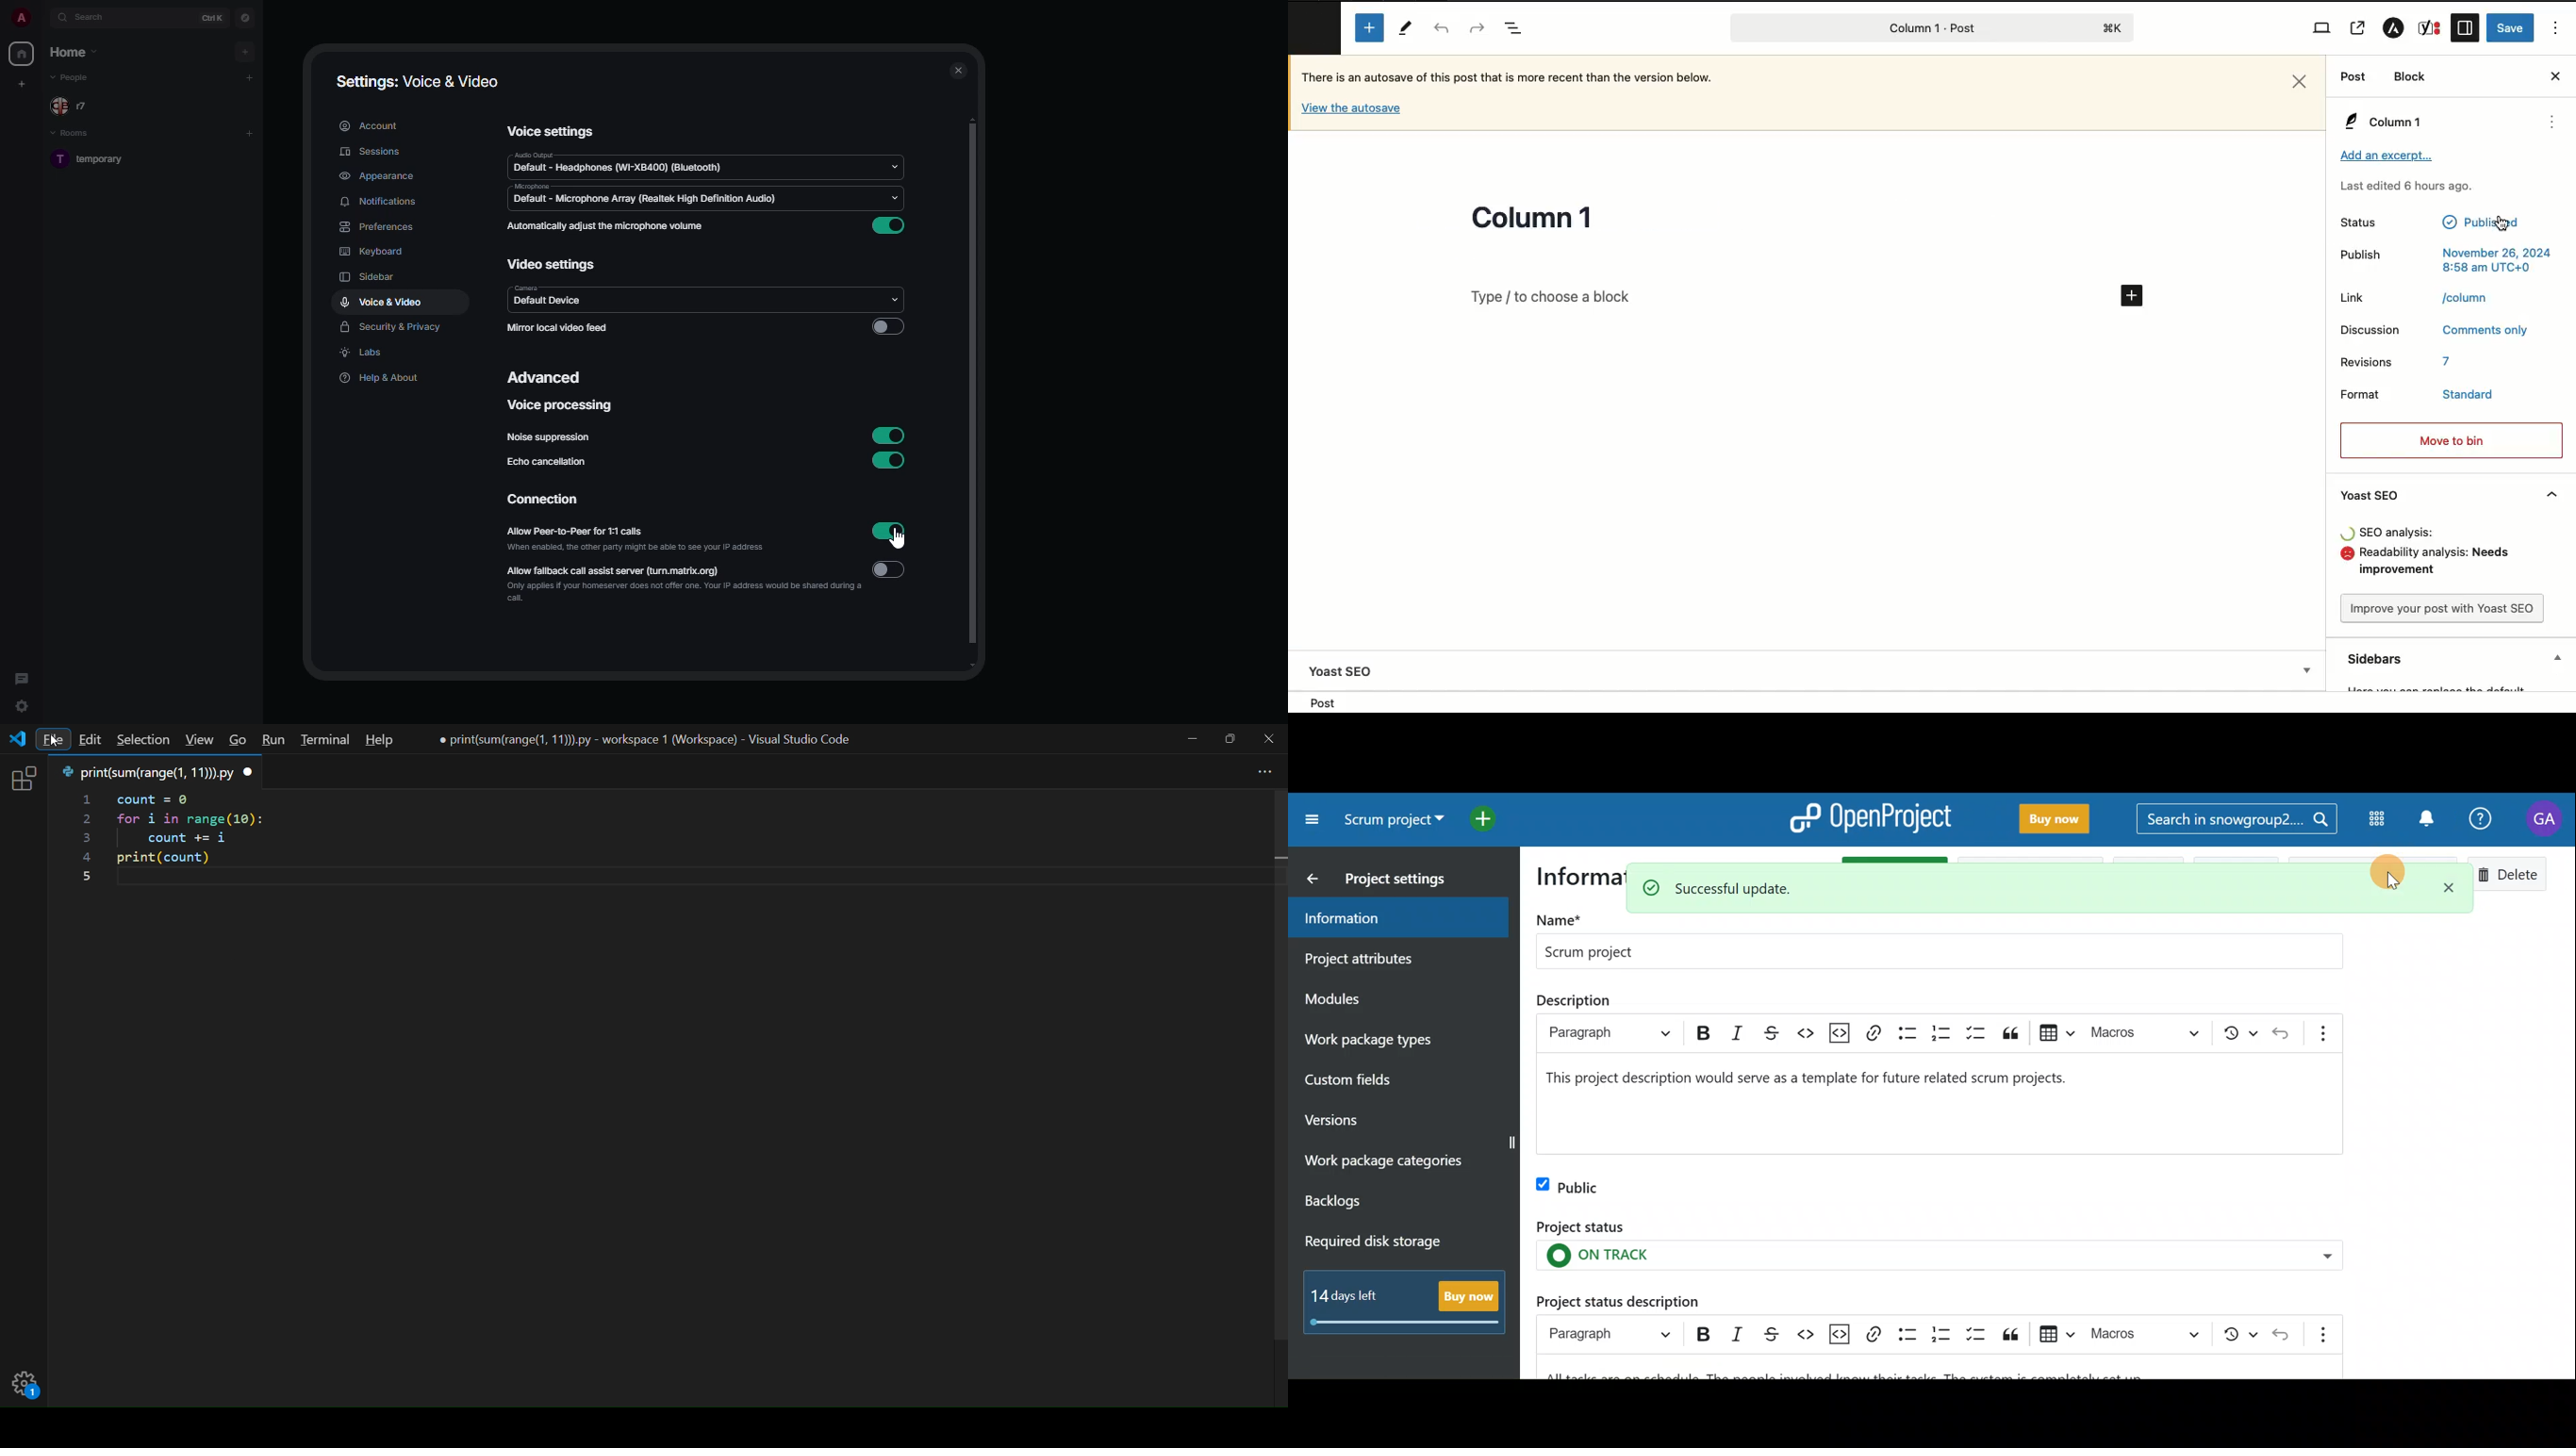 This screenshot has height=1456, width=2576. Describe the element at coordinates (2450, 496) in the screenshot. I see `Yoast SEO` at that location.